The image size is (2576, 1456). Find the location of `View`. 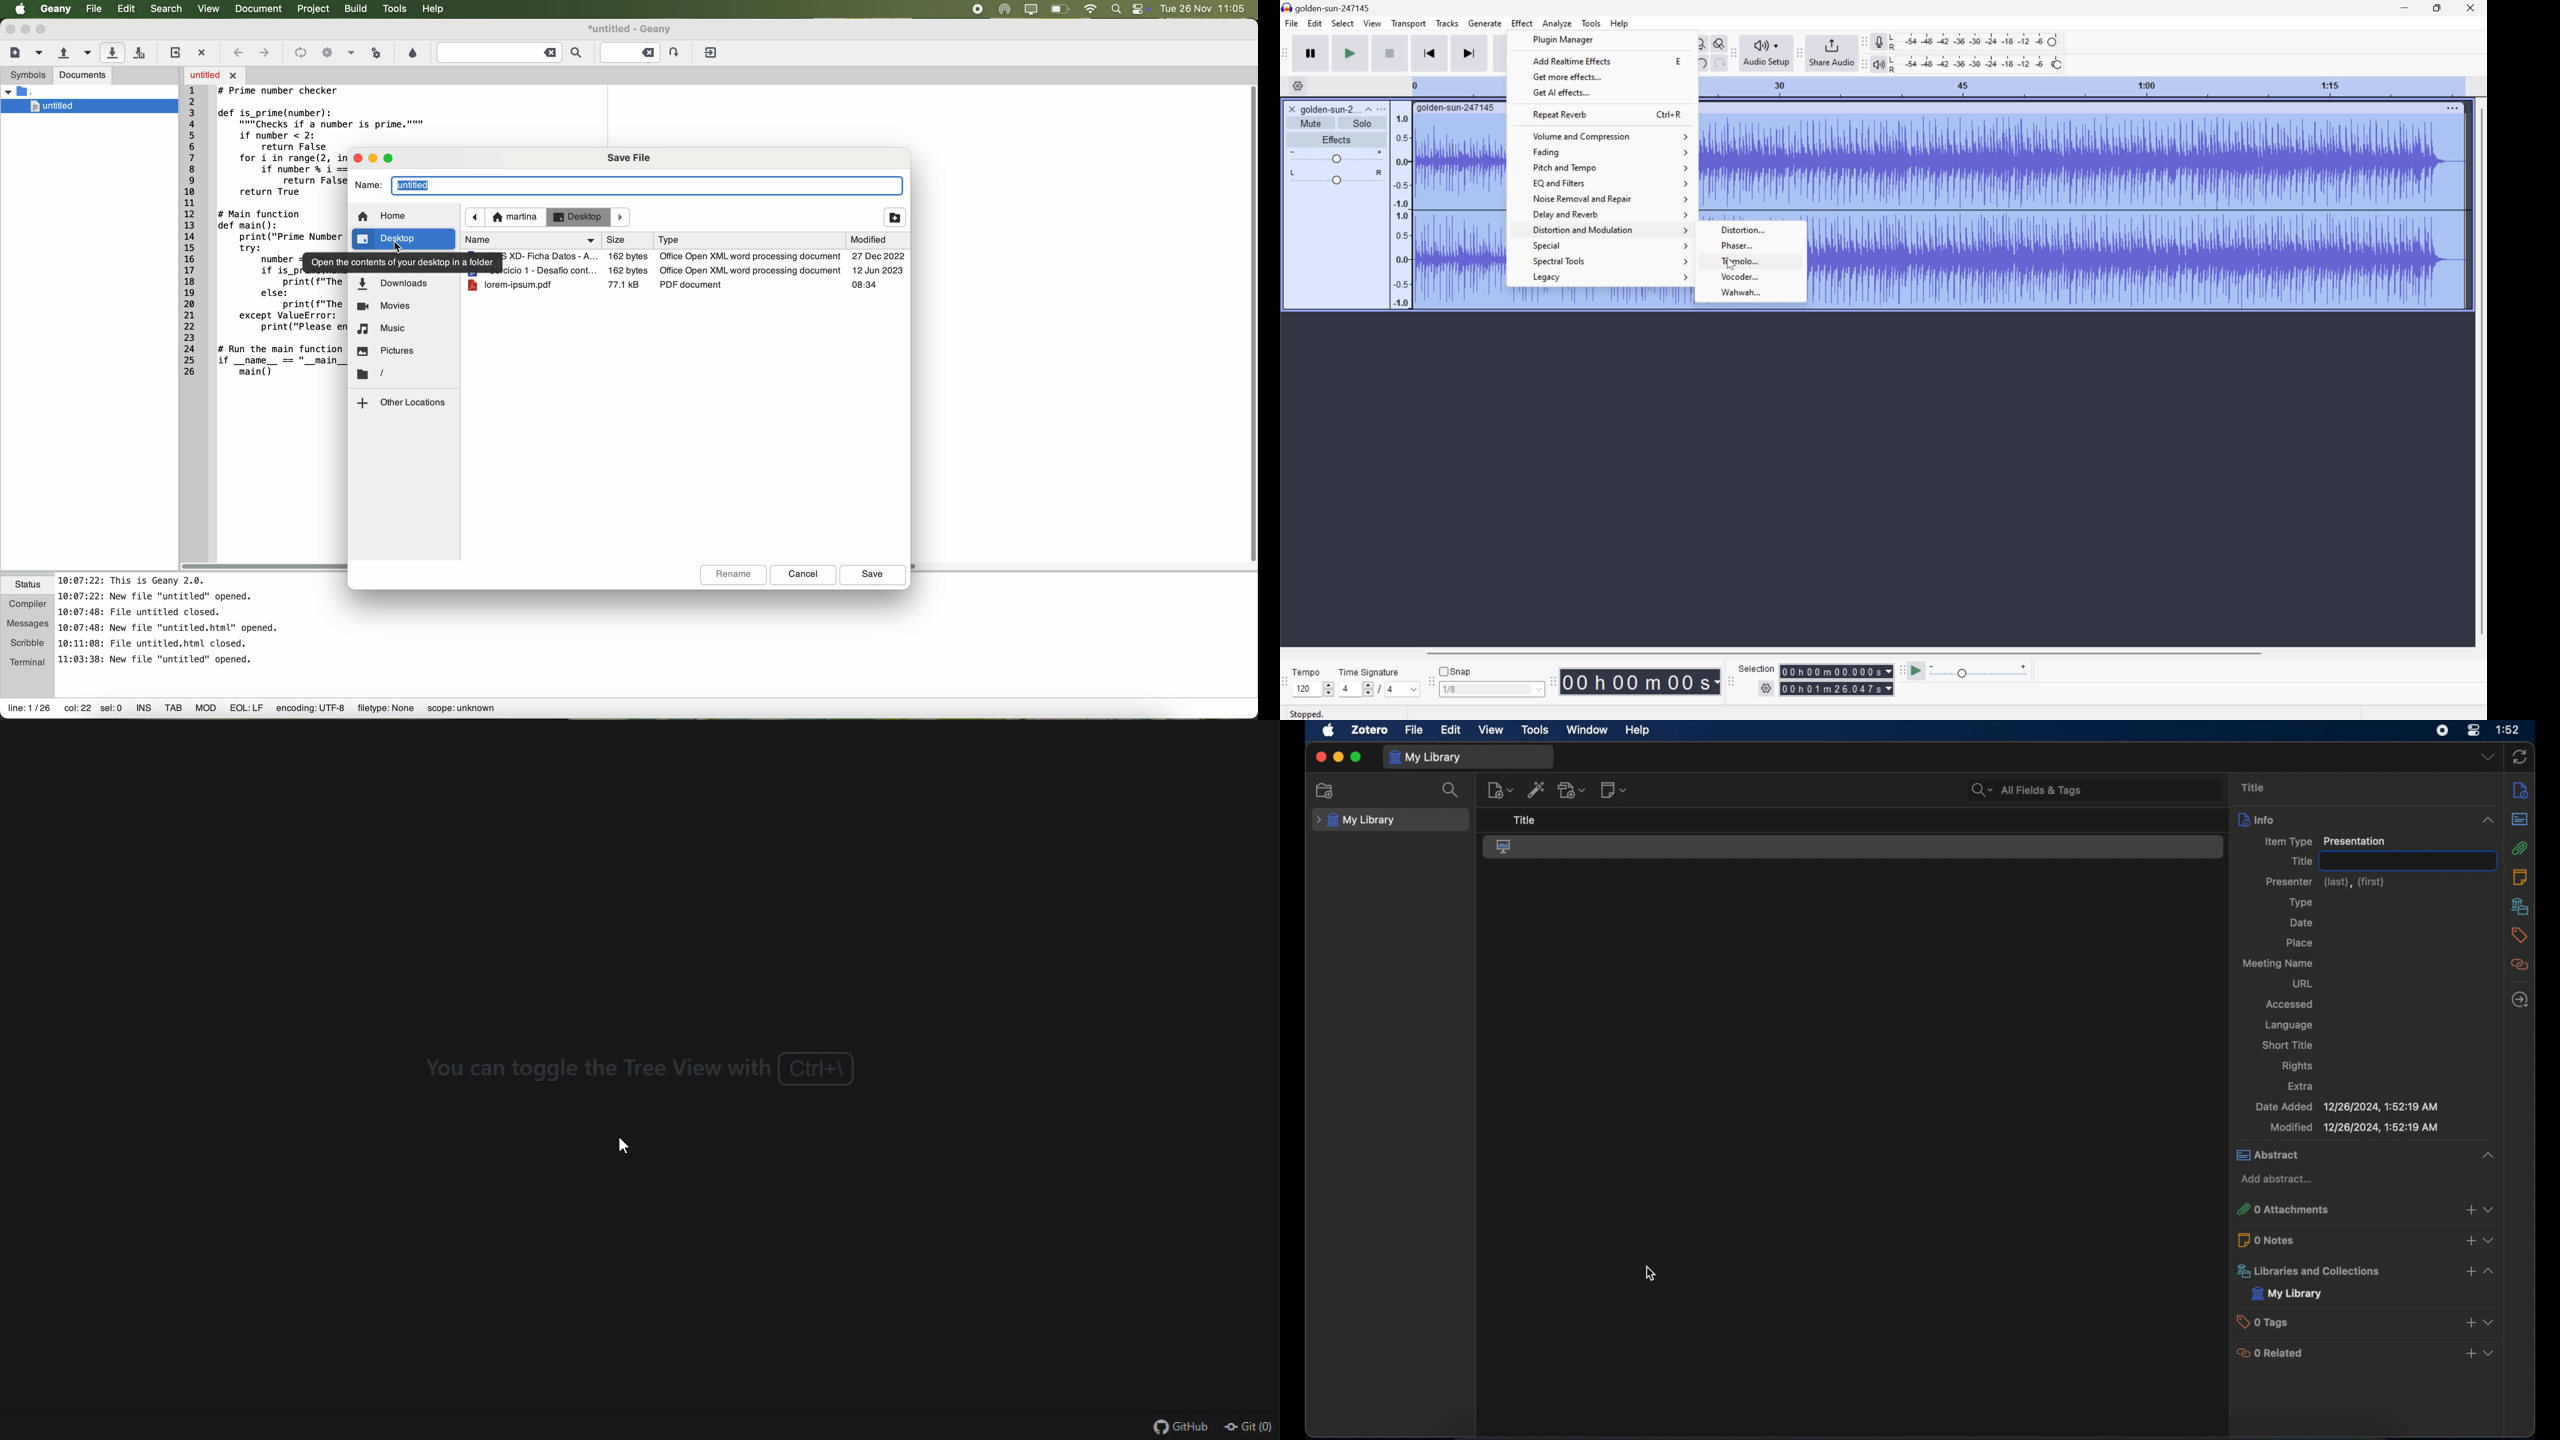

View is located at coordinates (1373, 24).